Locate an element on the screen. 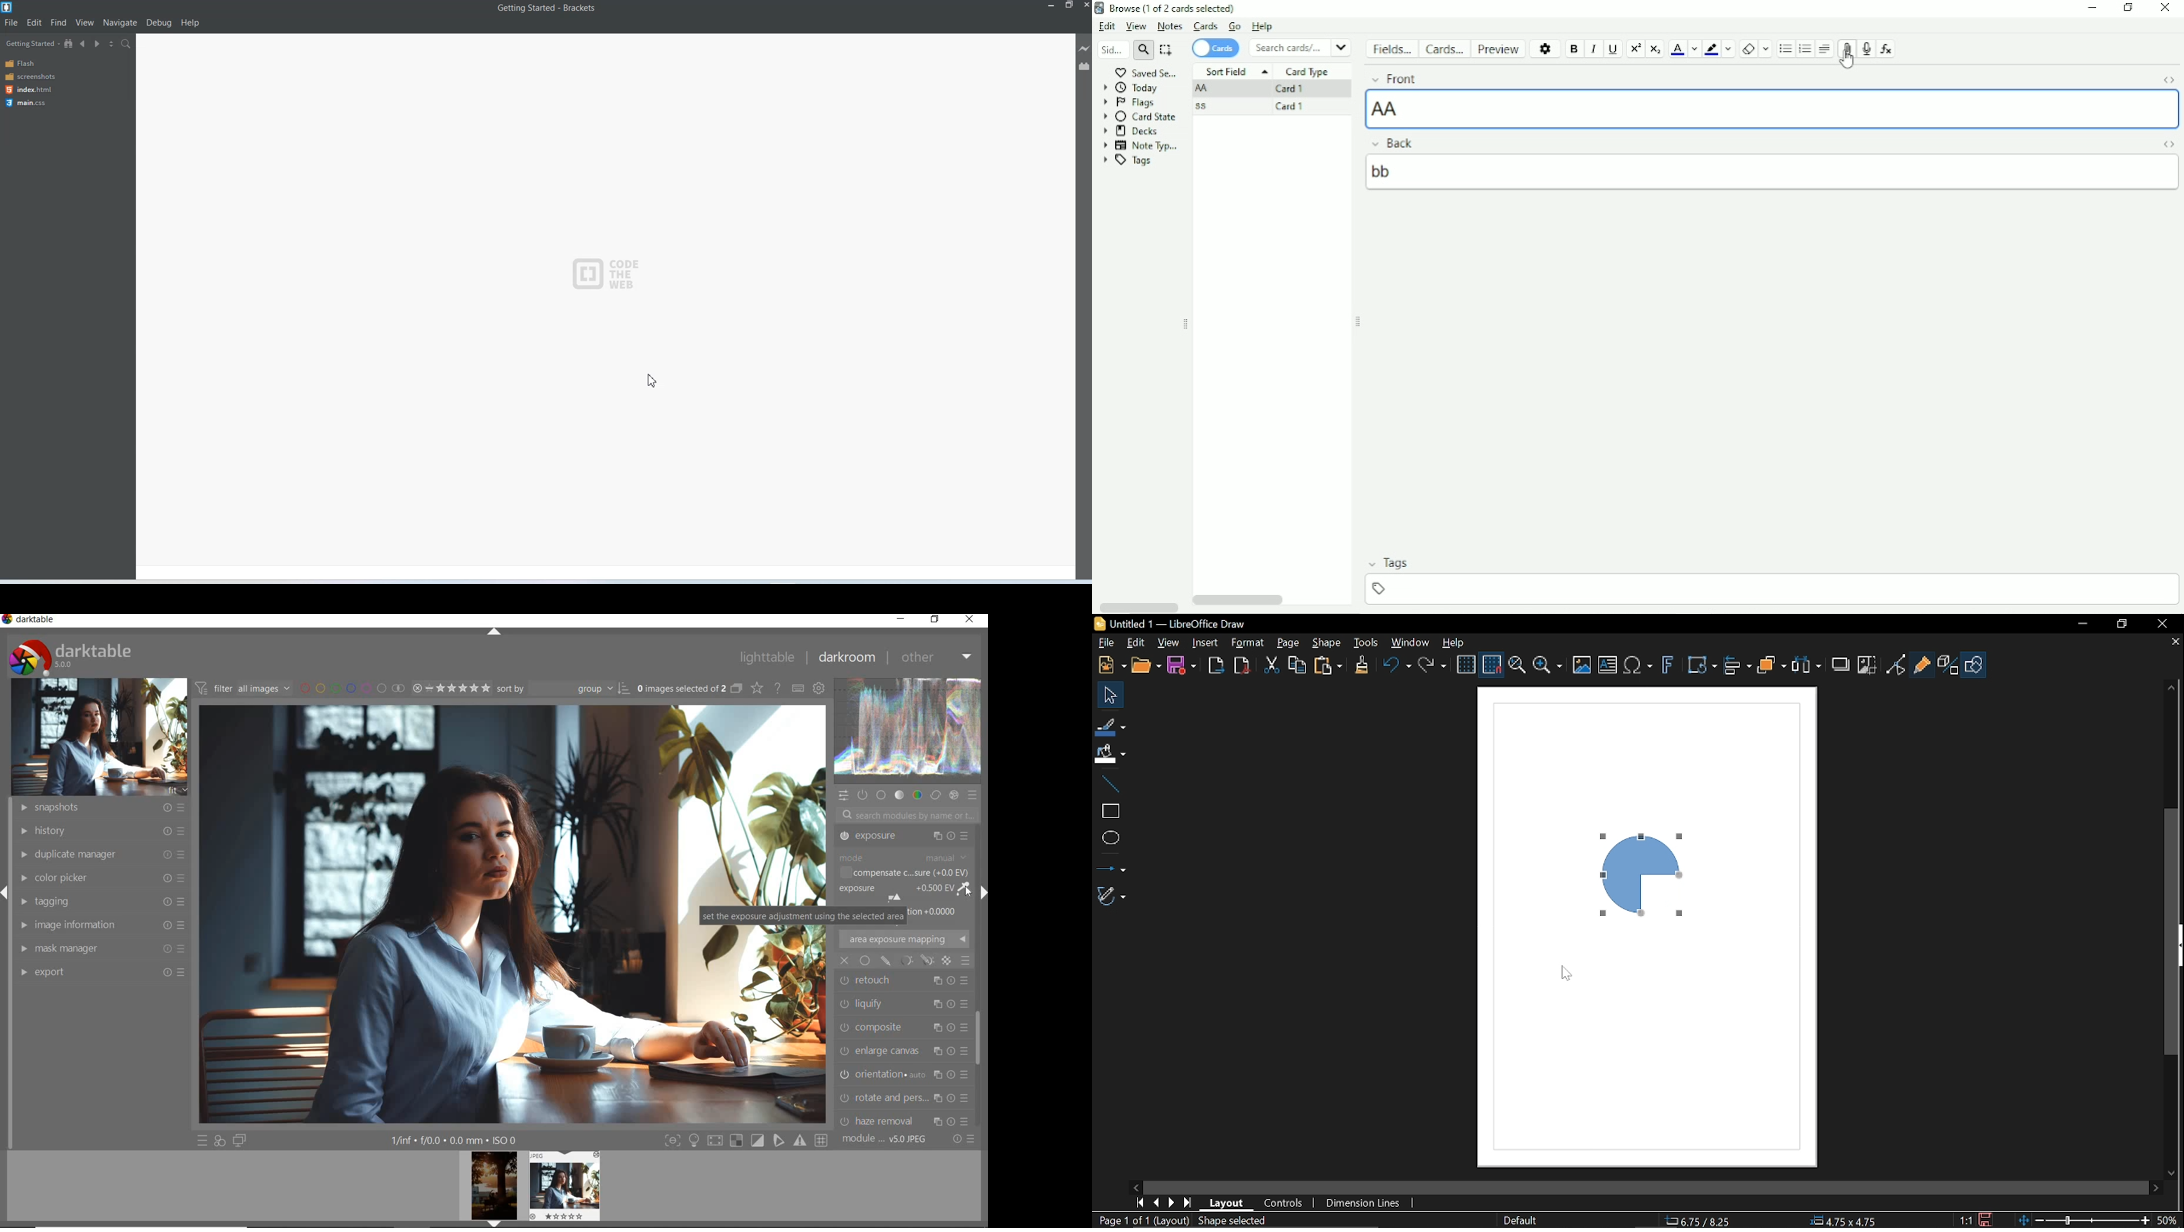 Image resolution: width=2184 pixels, height=1232 pixels. QUICK ACCESS FOR APPLYING ANY OF YOUR STYLES is located at coordinates (220, 1141).